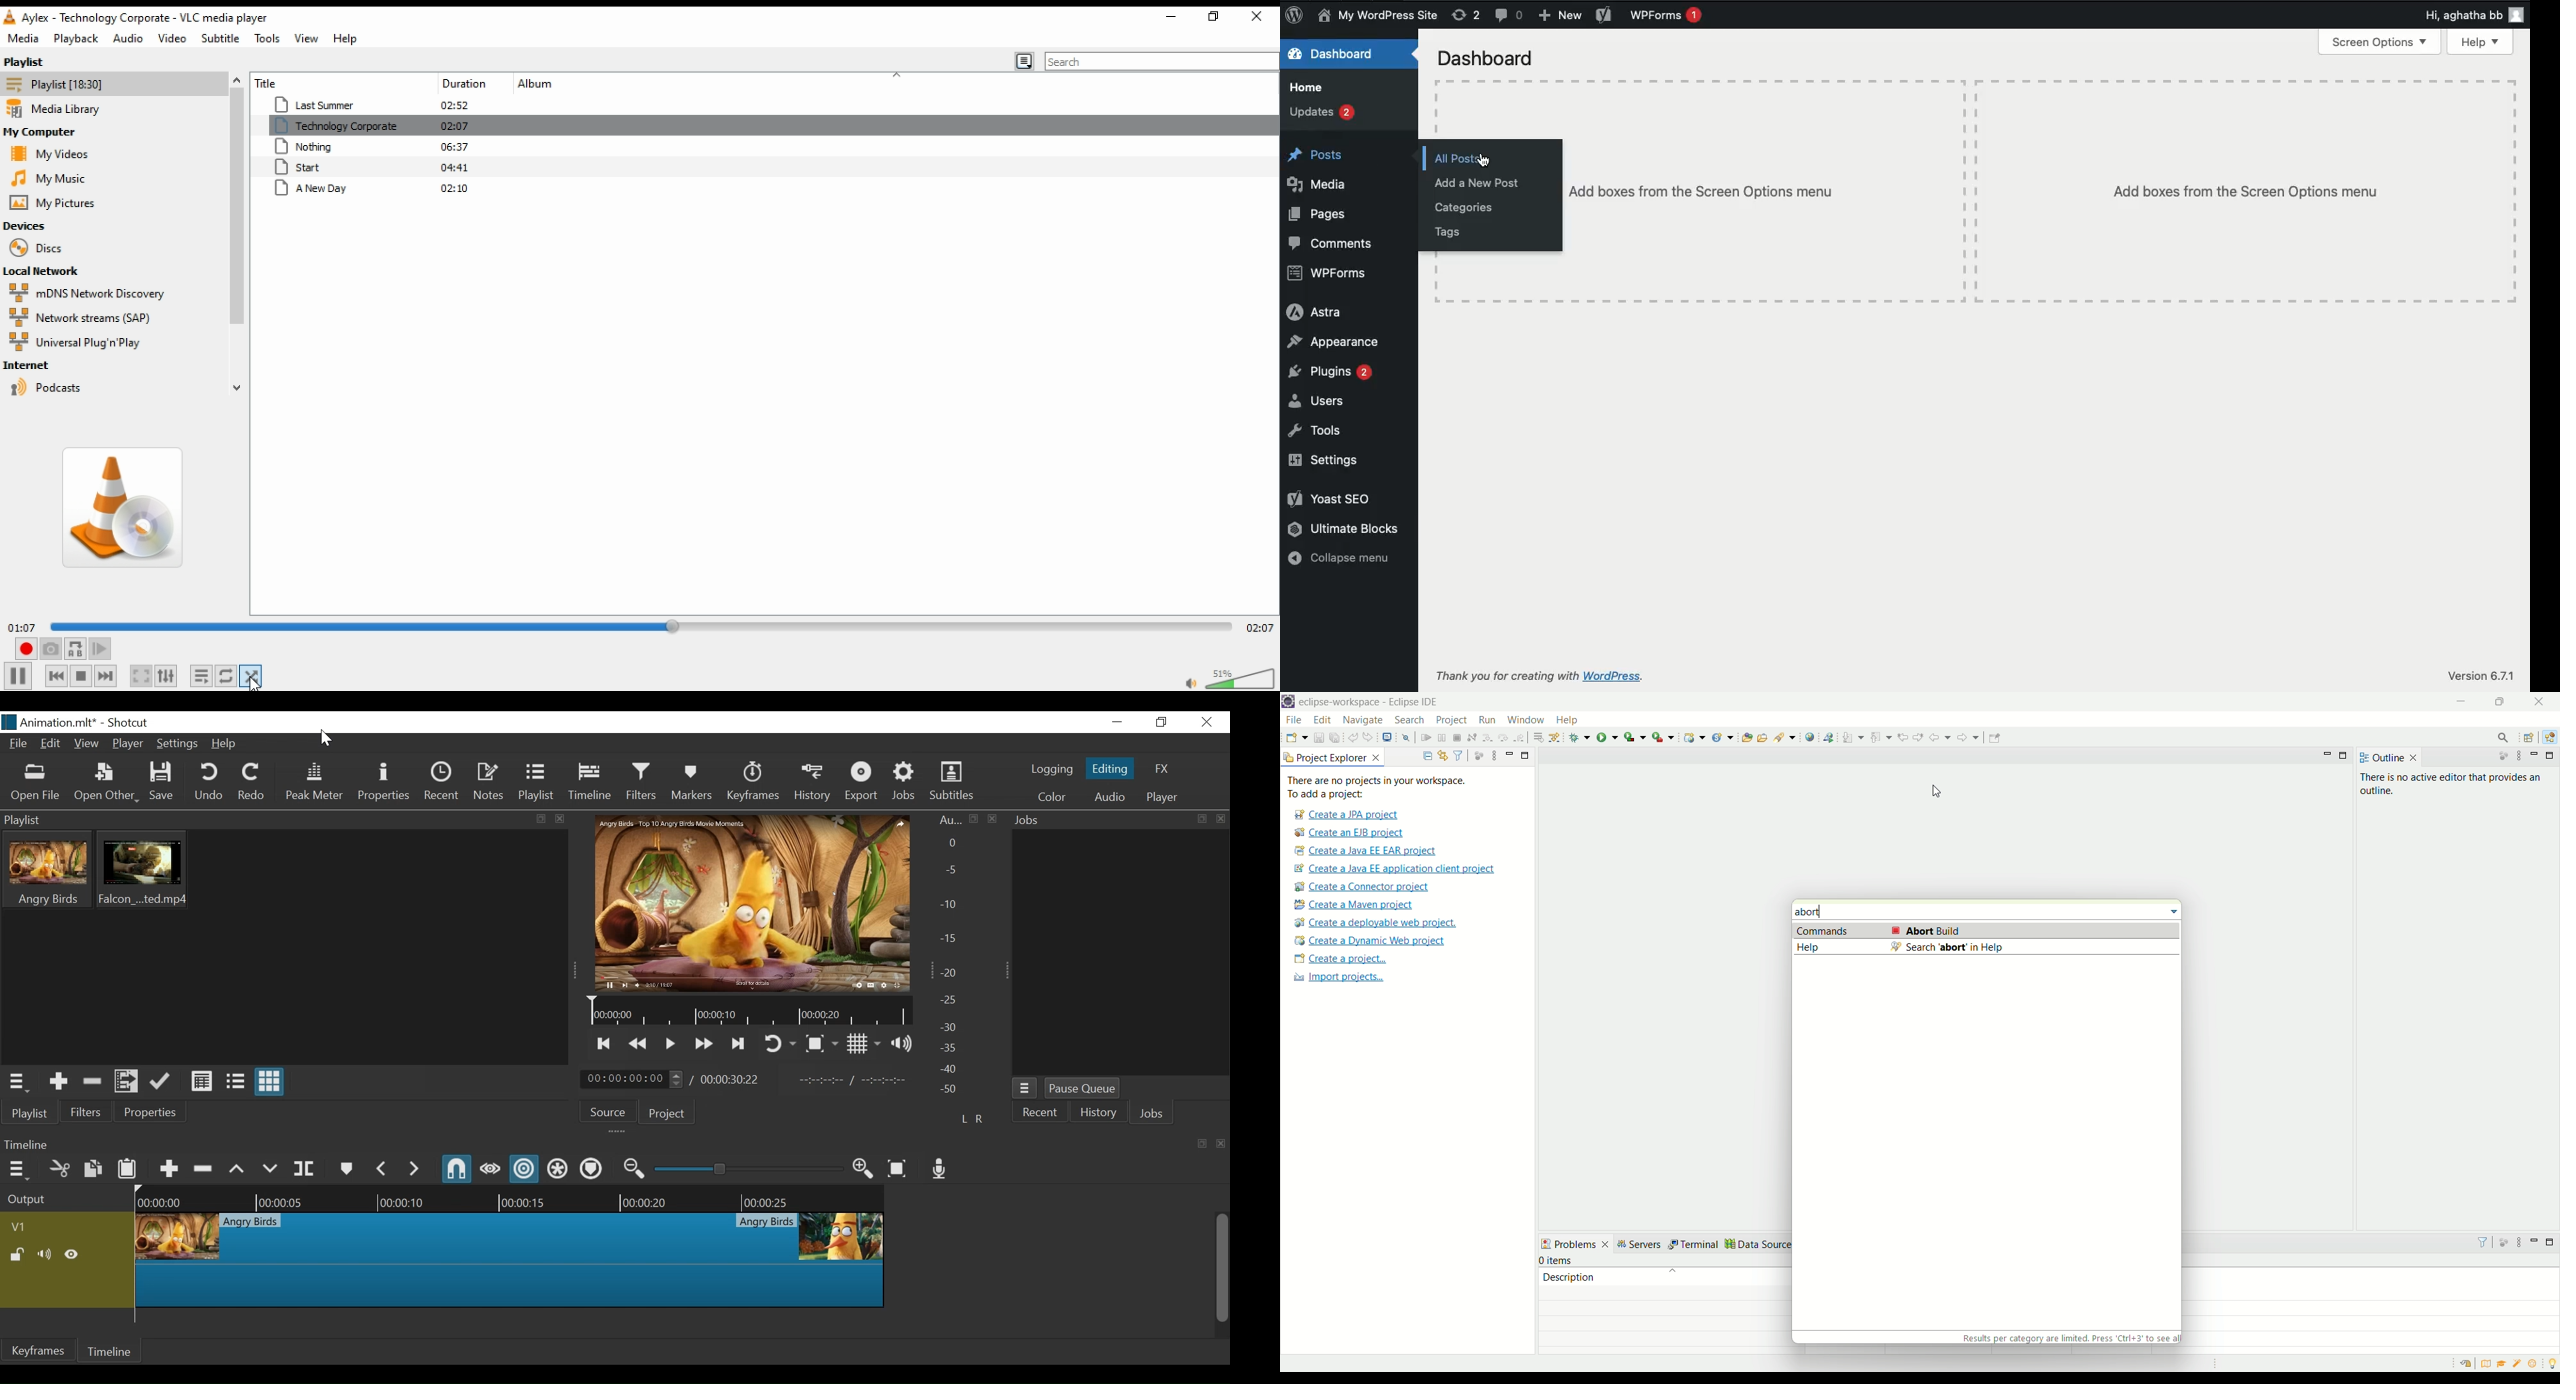 This screenshot has height=1400, width=2576. I want to click on Split at playhead, so click(304, 1168).